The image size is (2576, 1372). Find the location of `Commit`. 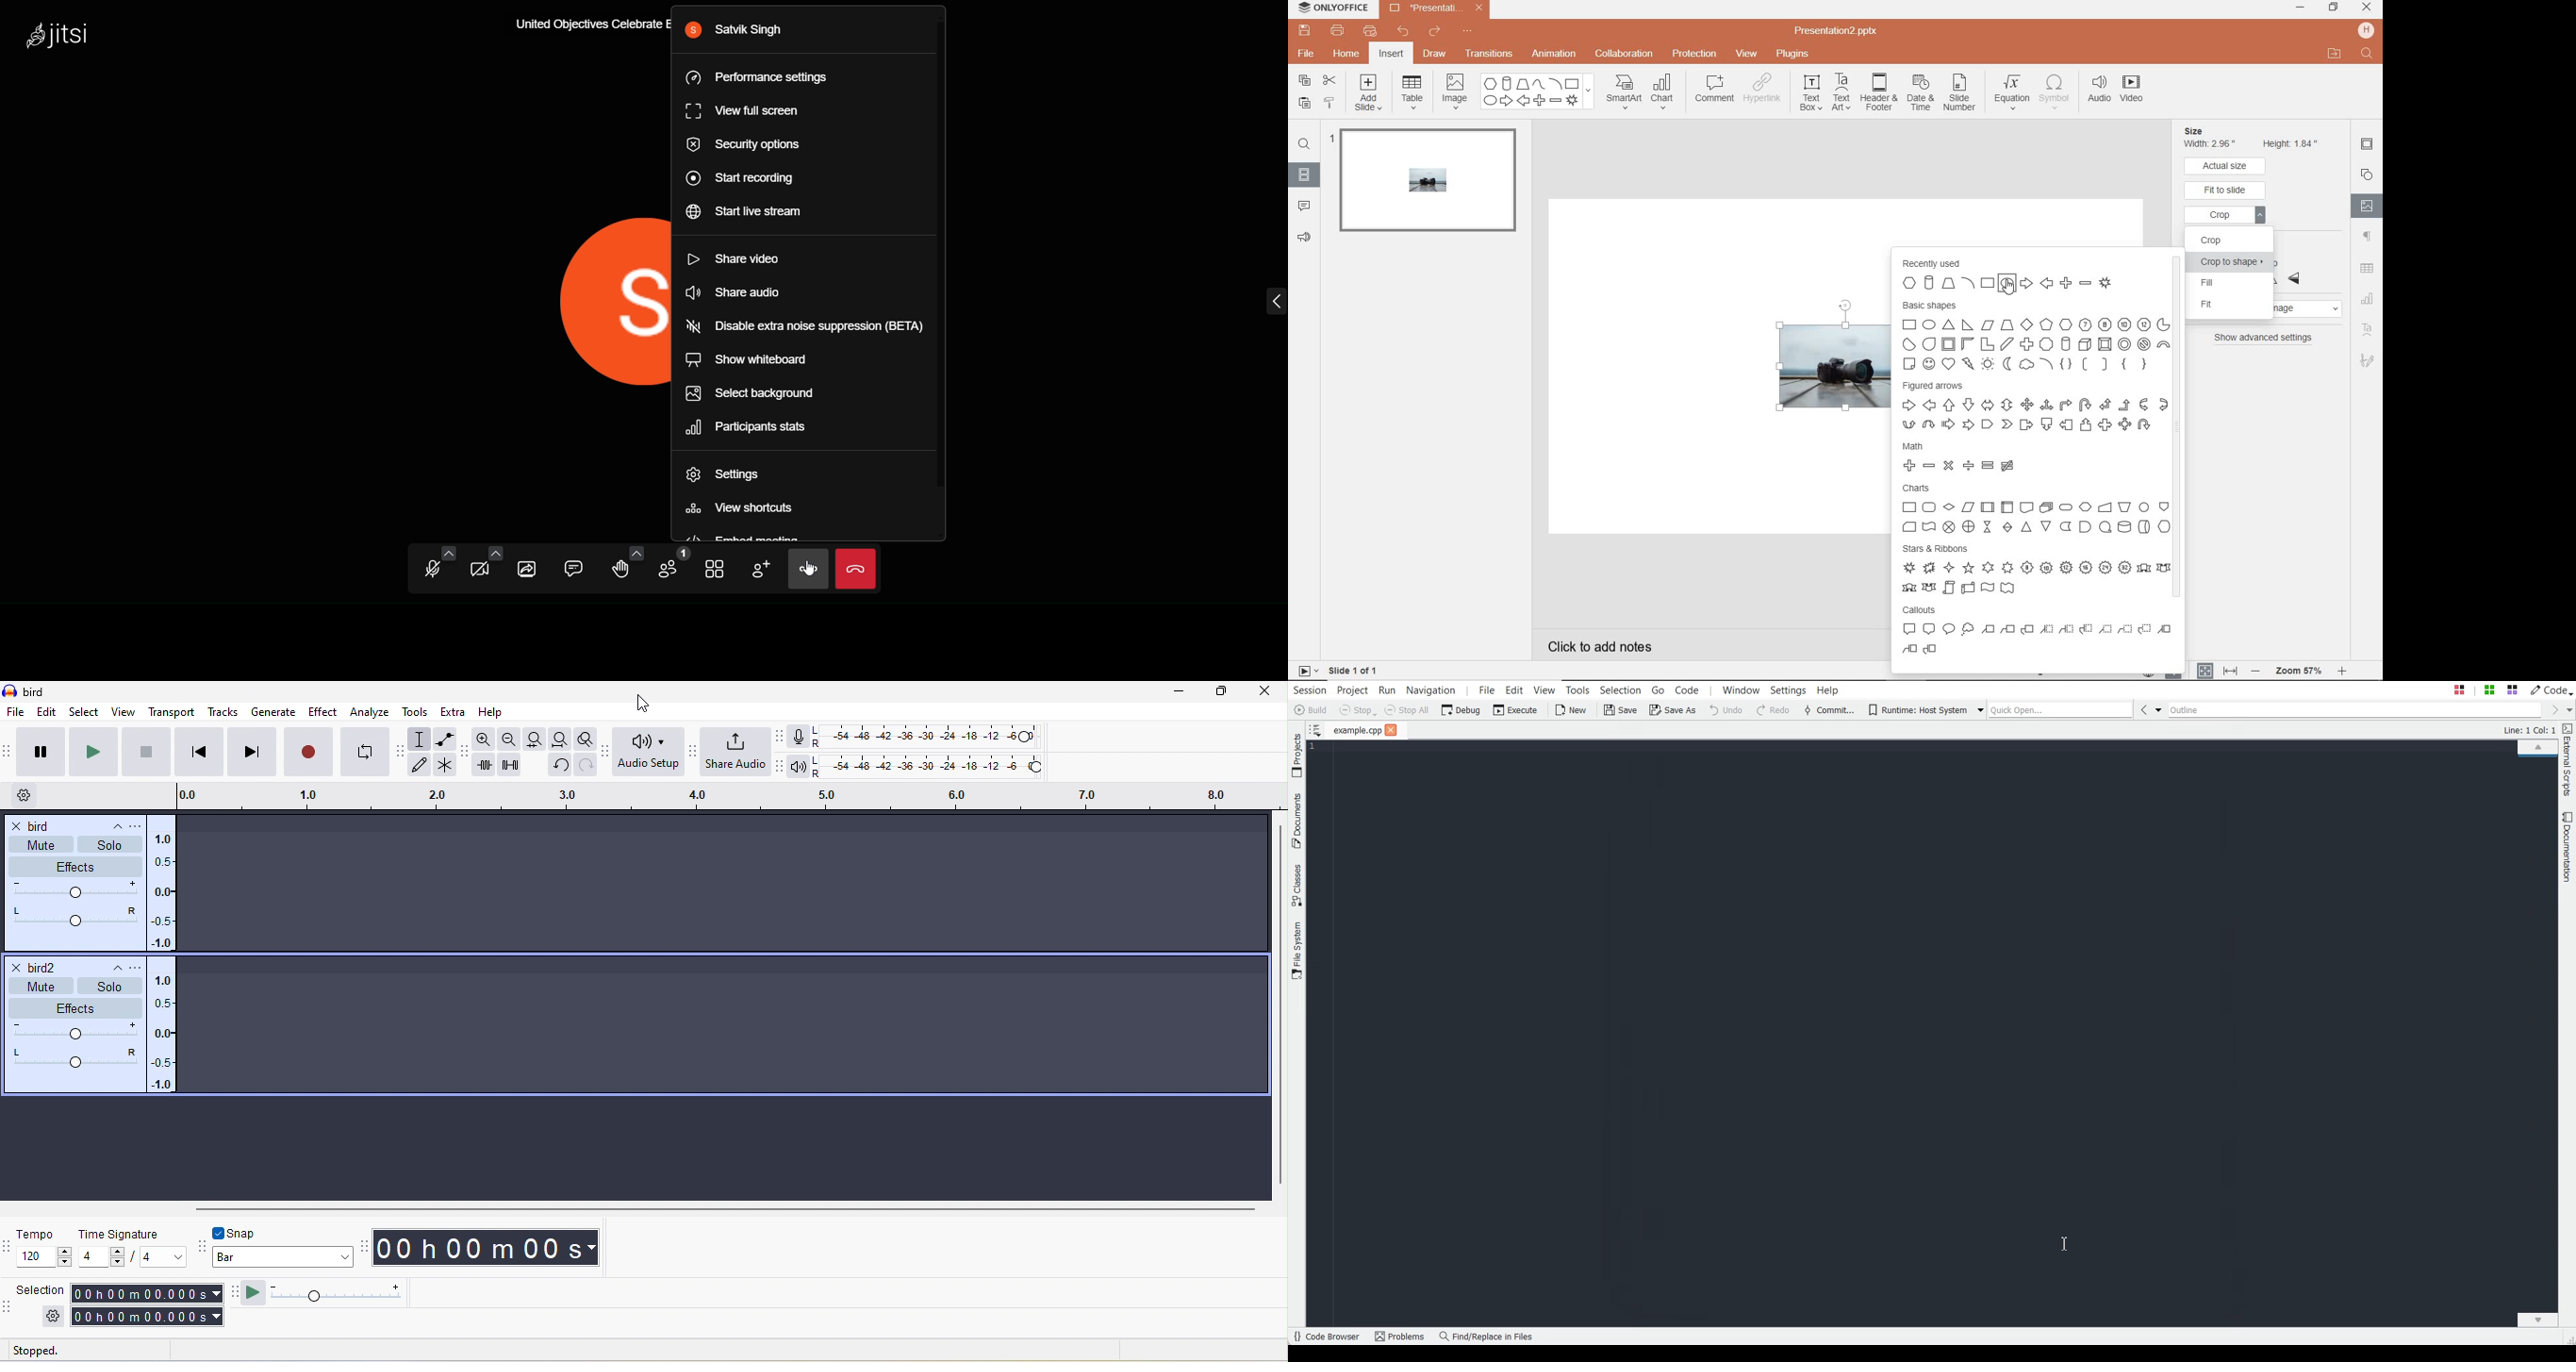

Commit is located at coordinates (1829, 710).